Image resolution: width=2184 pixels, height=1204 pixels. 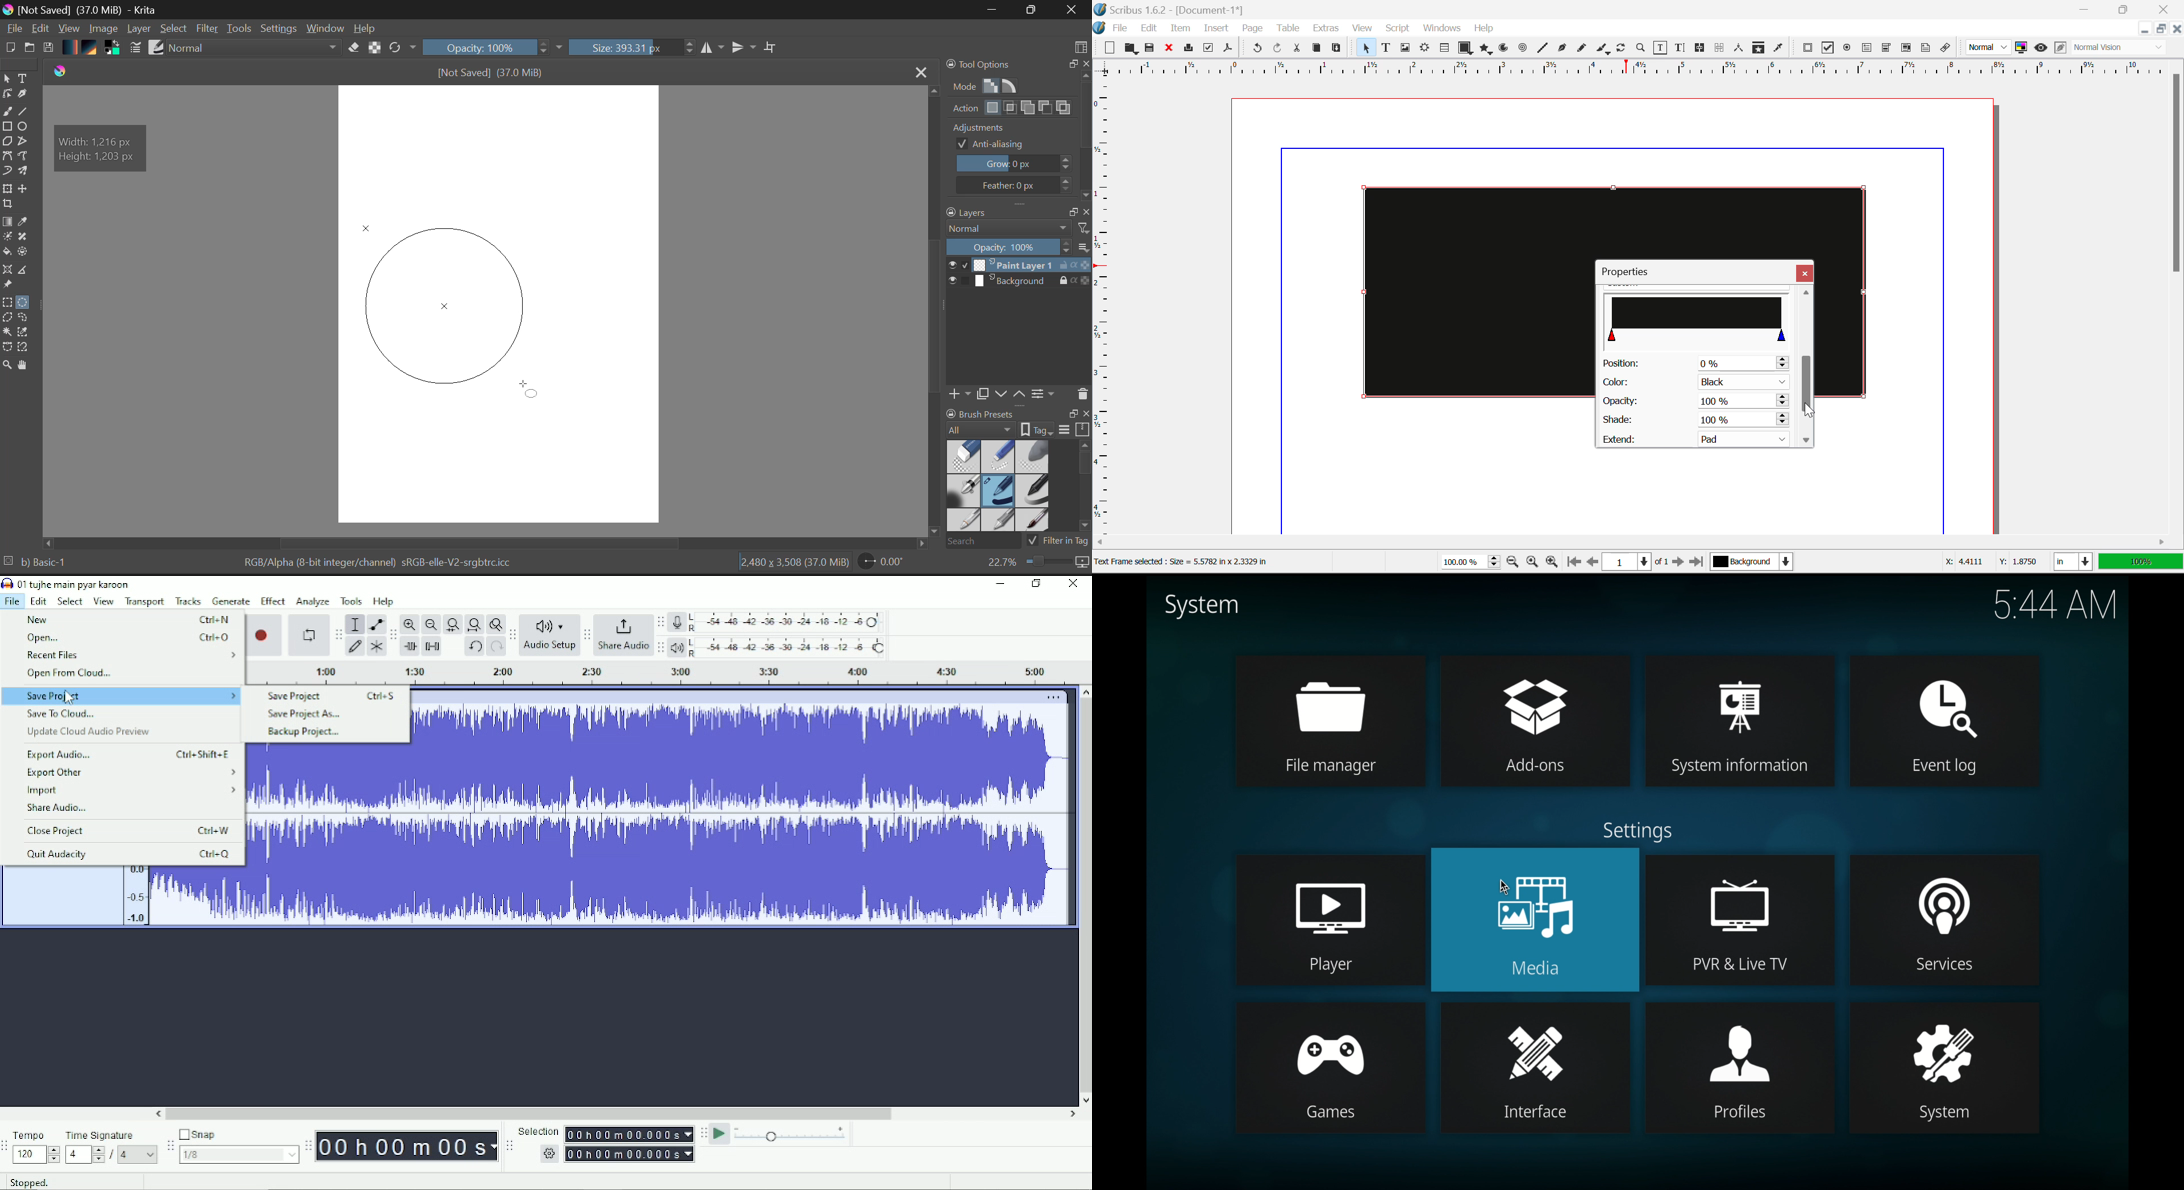 What do you see at coordinates (669, 674) in the screenshot?
I see `Timeline` at bounding box center [669, 674].